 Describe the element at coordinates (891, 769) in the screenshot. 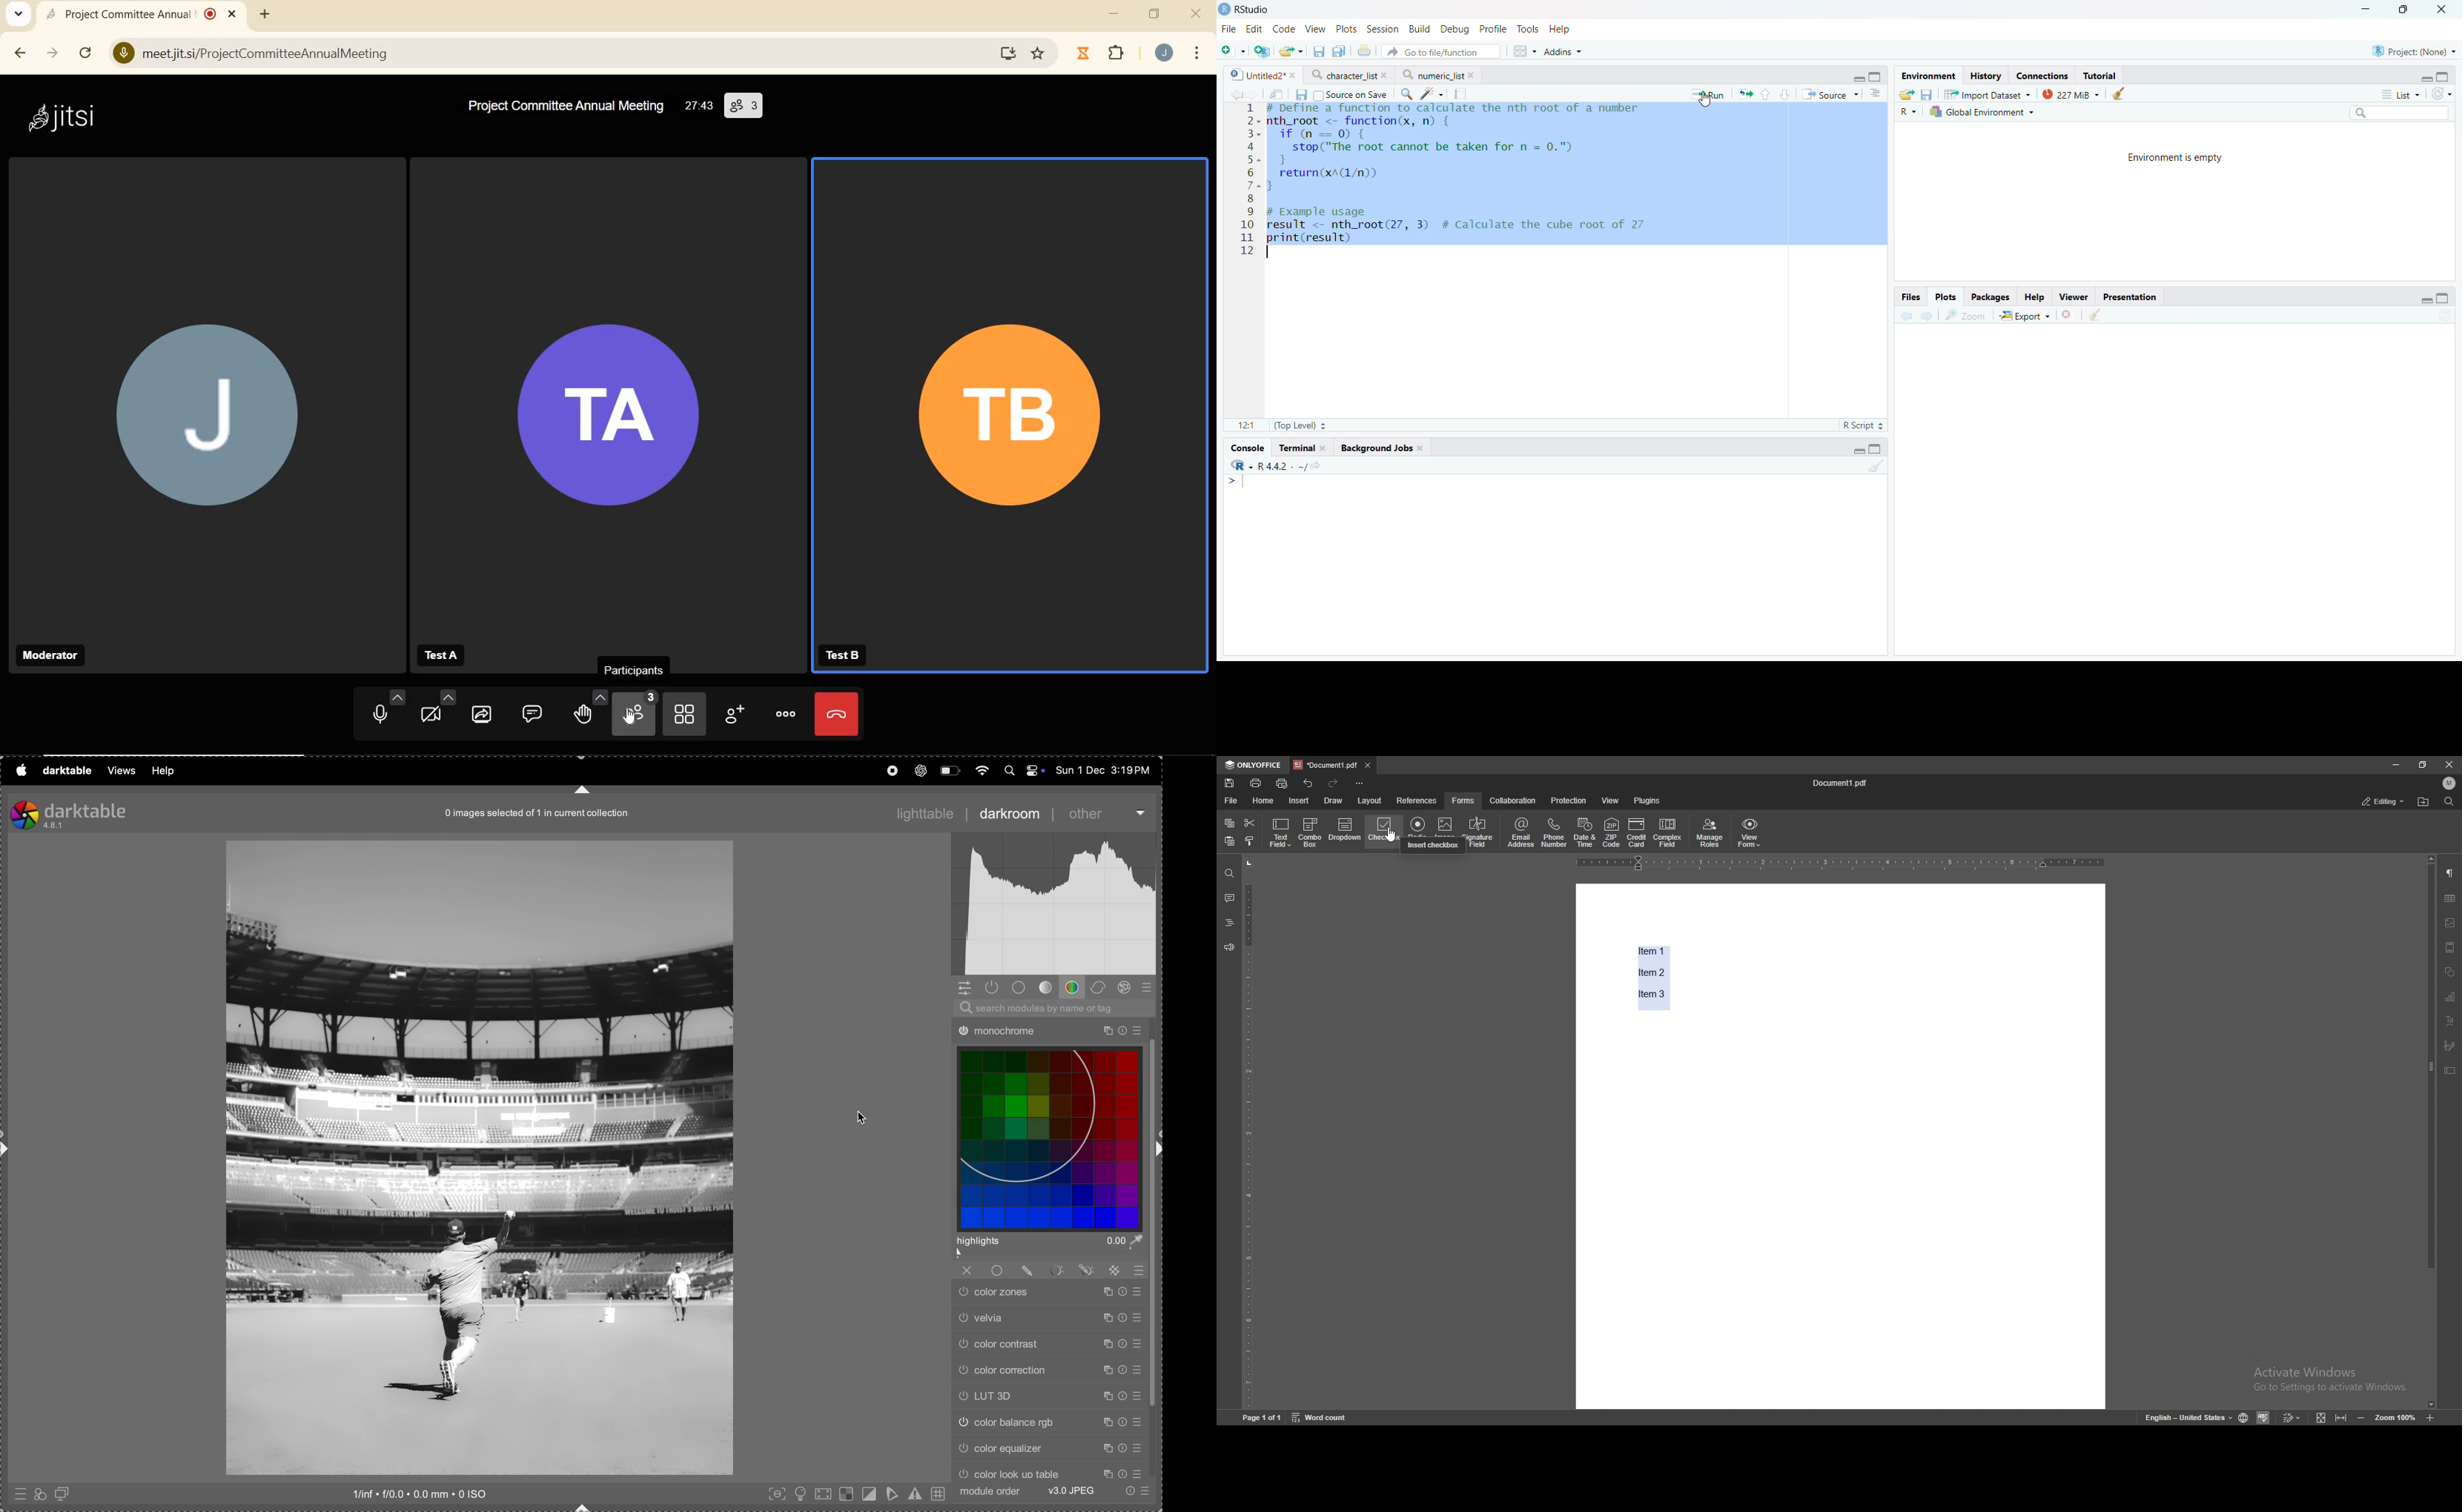

I see `record` at that location.